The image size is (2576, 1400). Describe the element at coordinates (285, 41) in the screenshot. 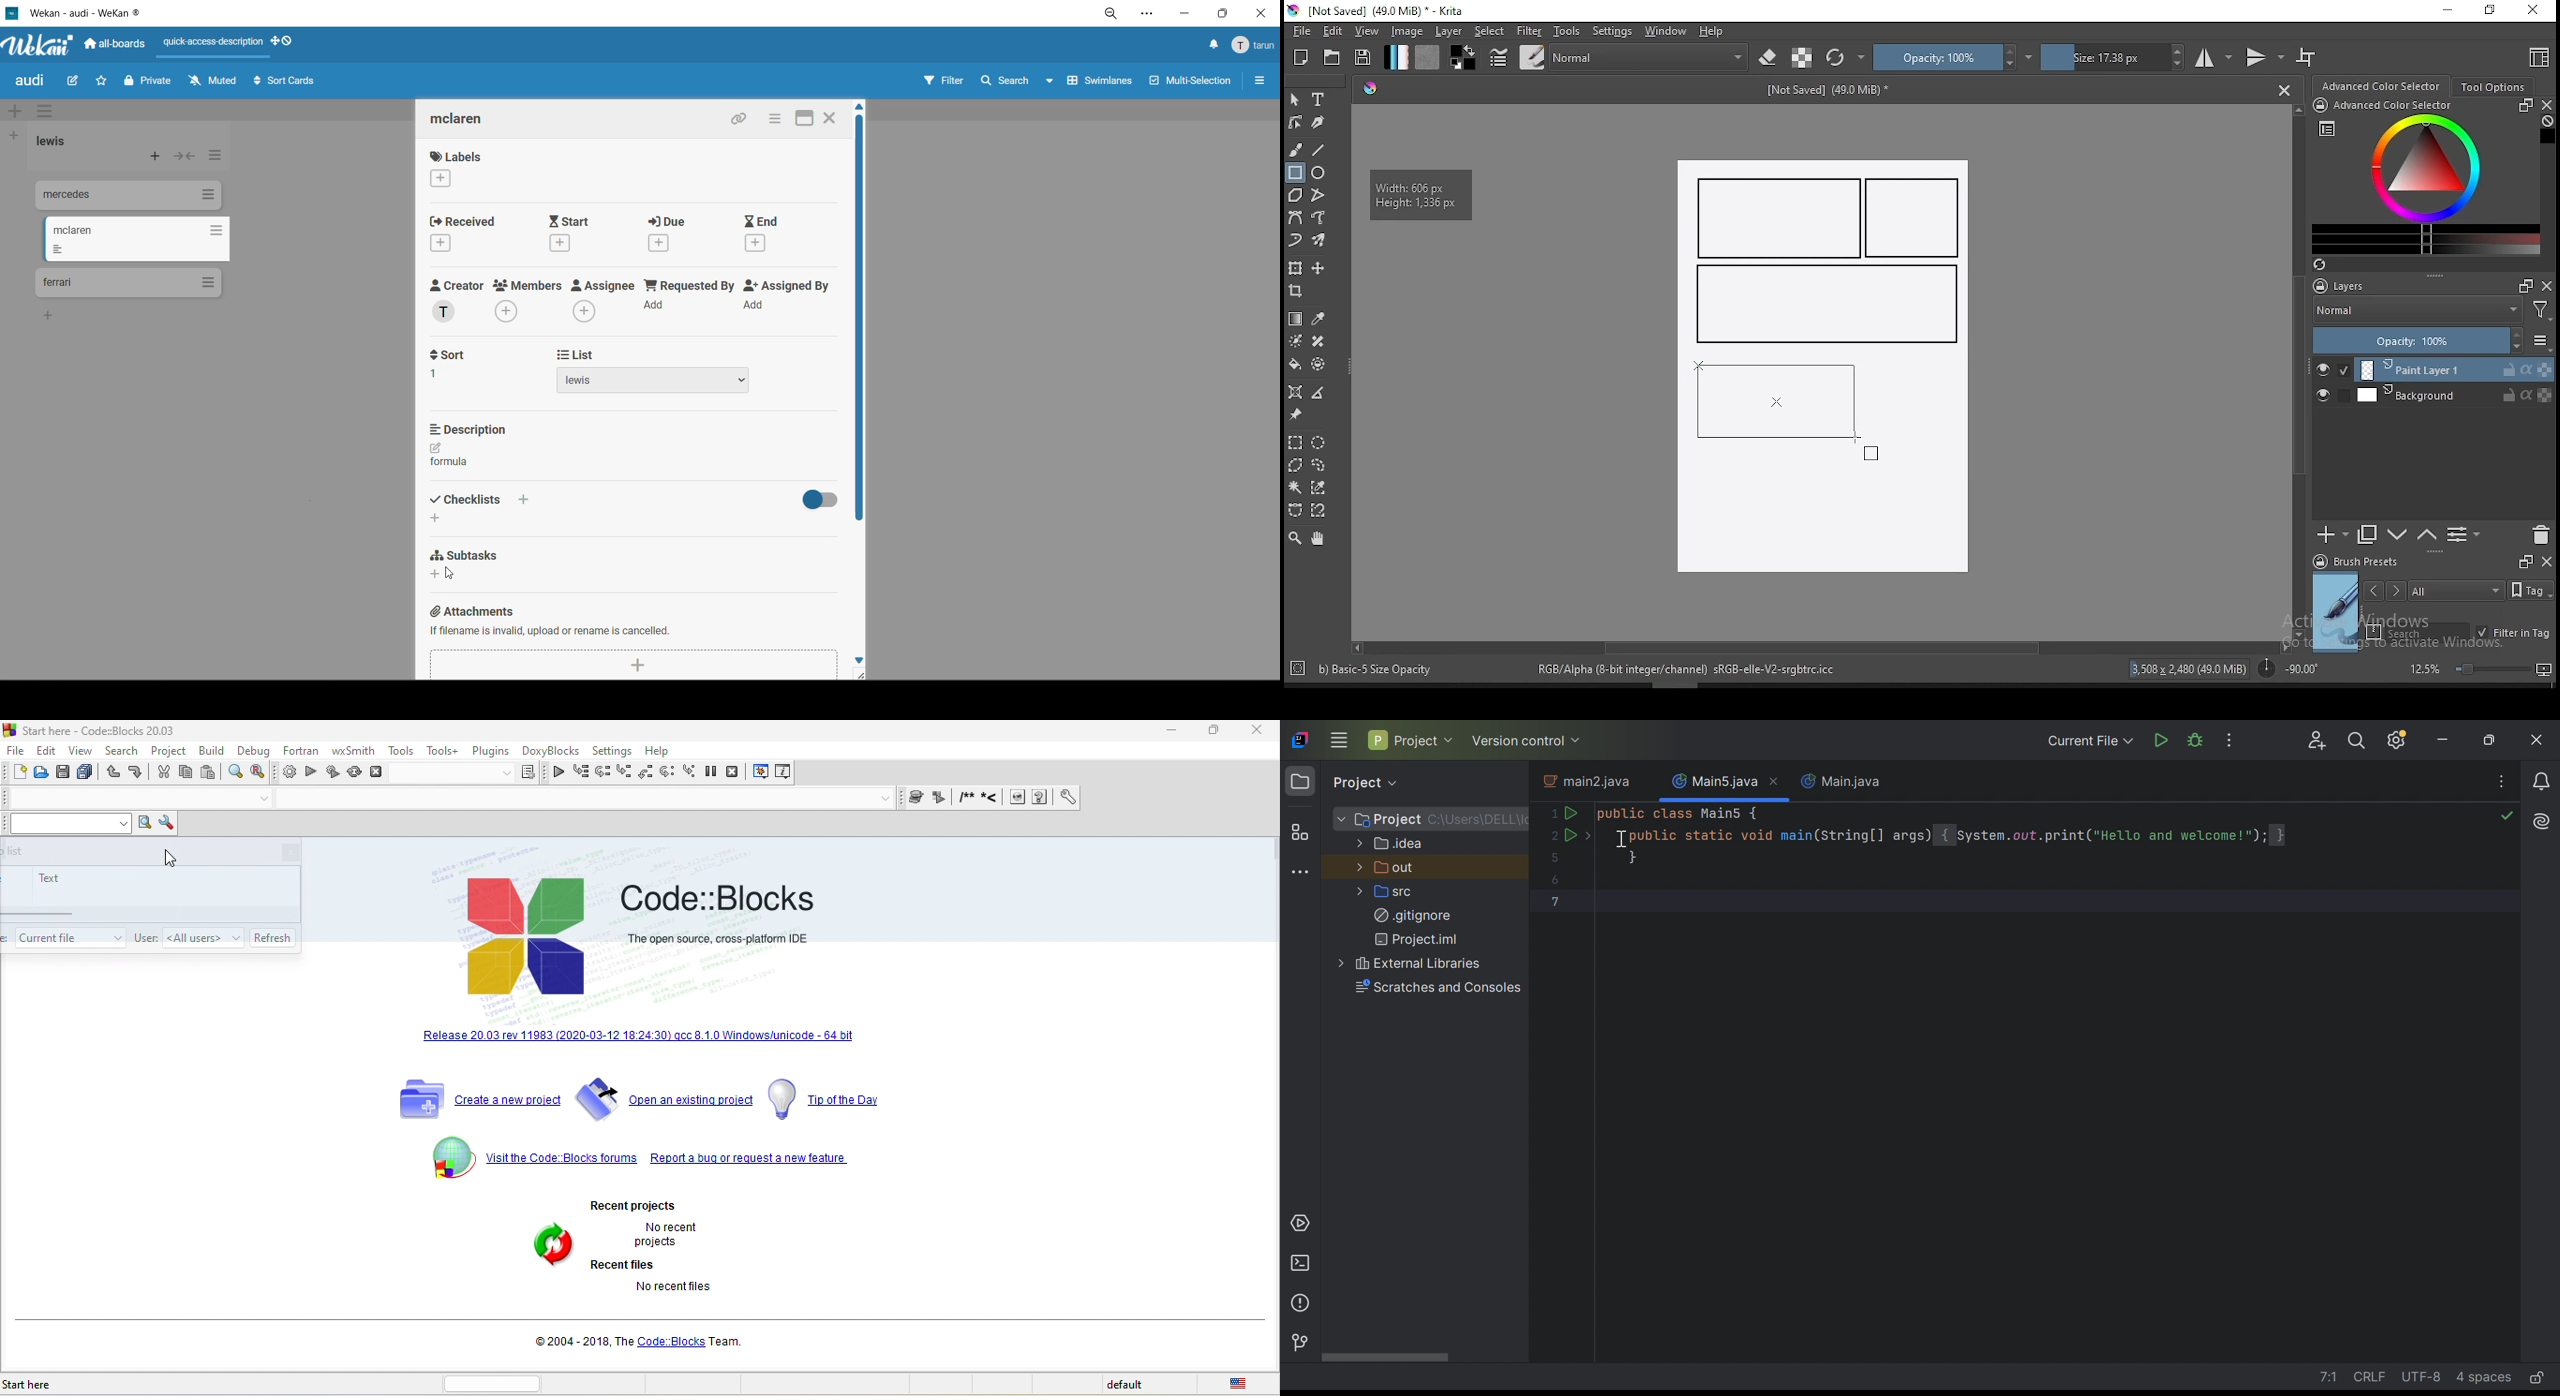

I see `show desktop drag handles` at that location.